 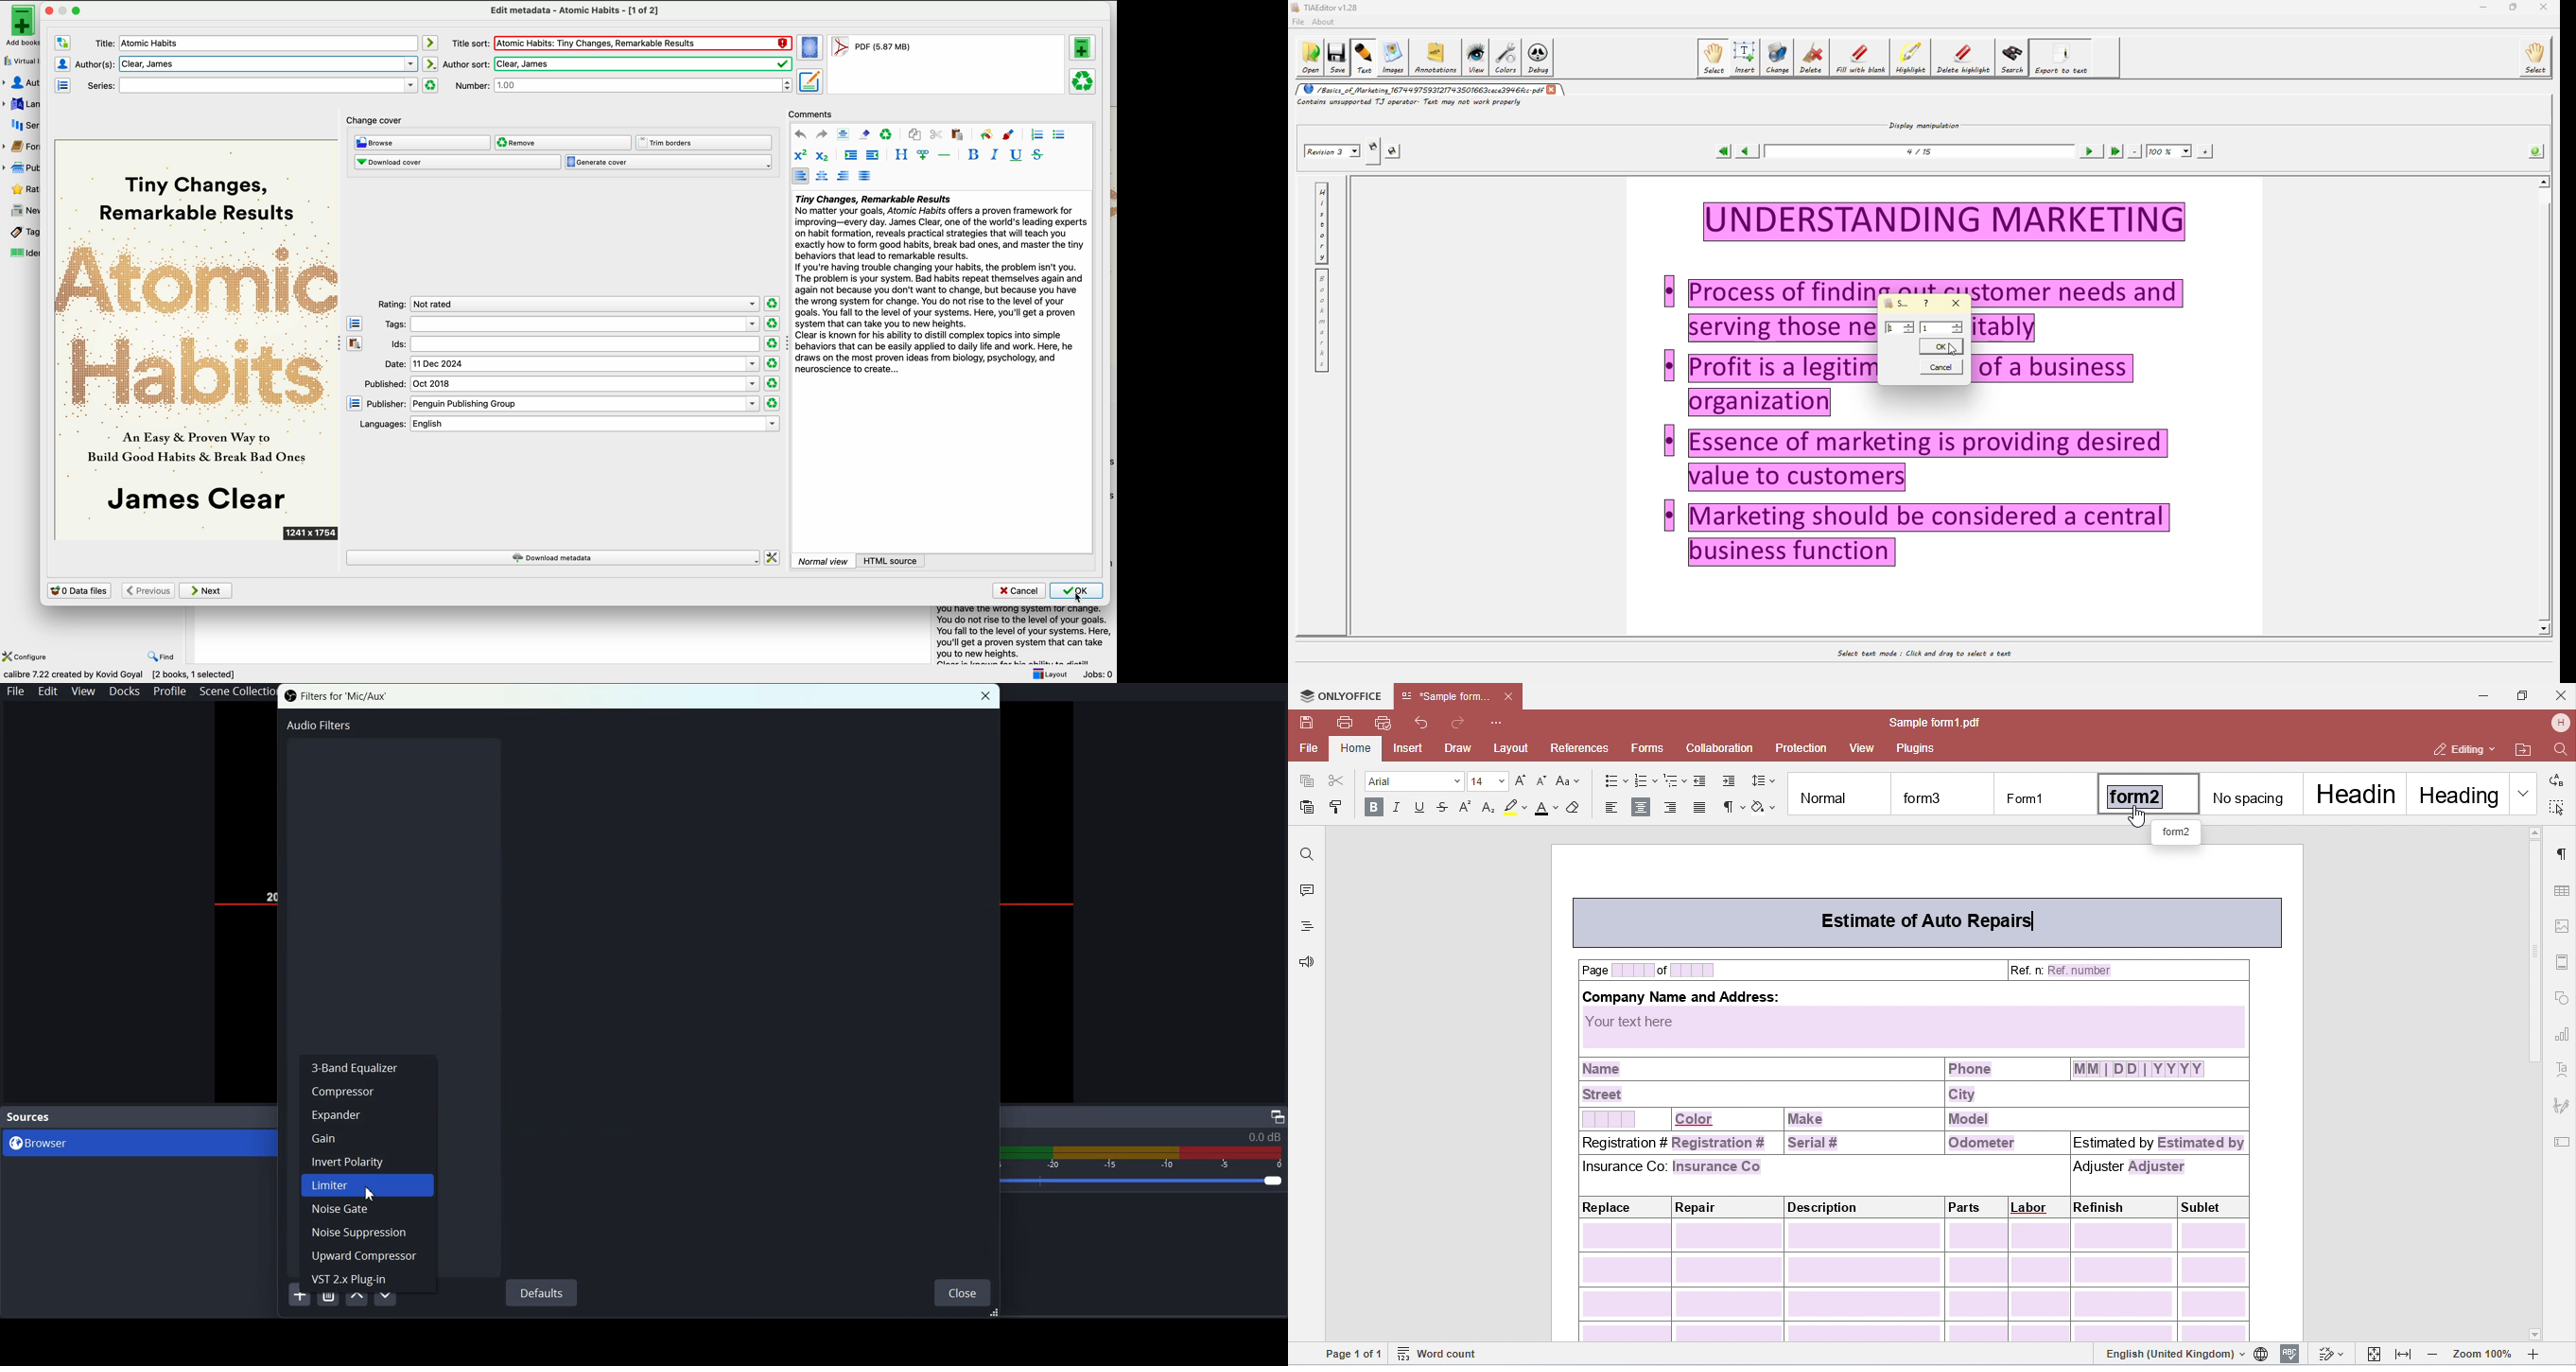 I want to click on date, so click(x=571, y=364).